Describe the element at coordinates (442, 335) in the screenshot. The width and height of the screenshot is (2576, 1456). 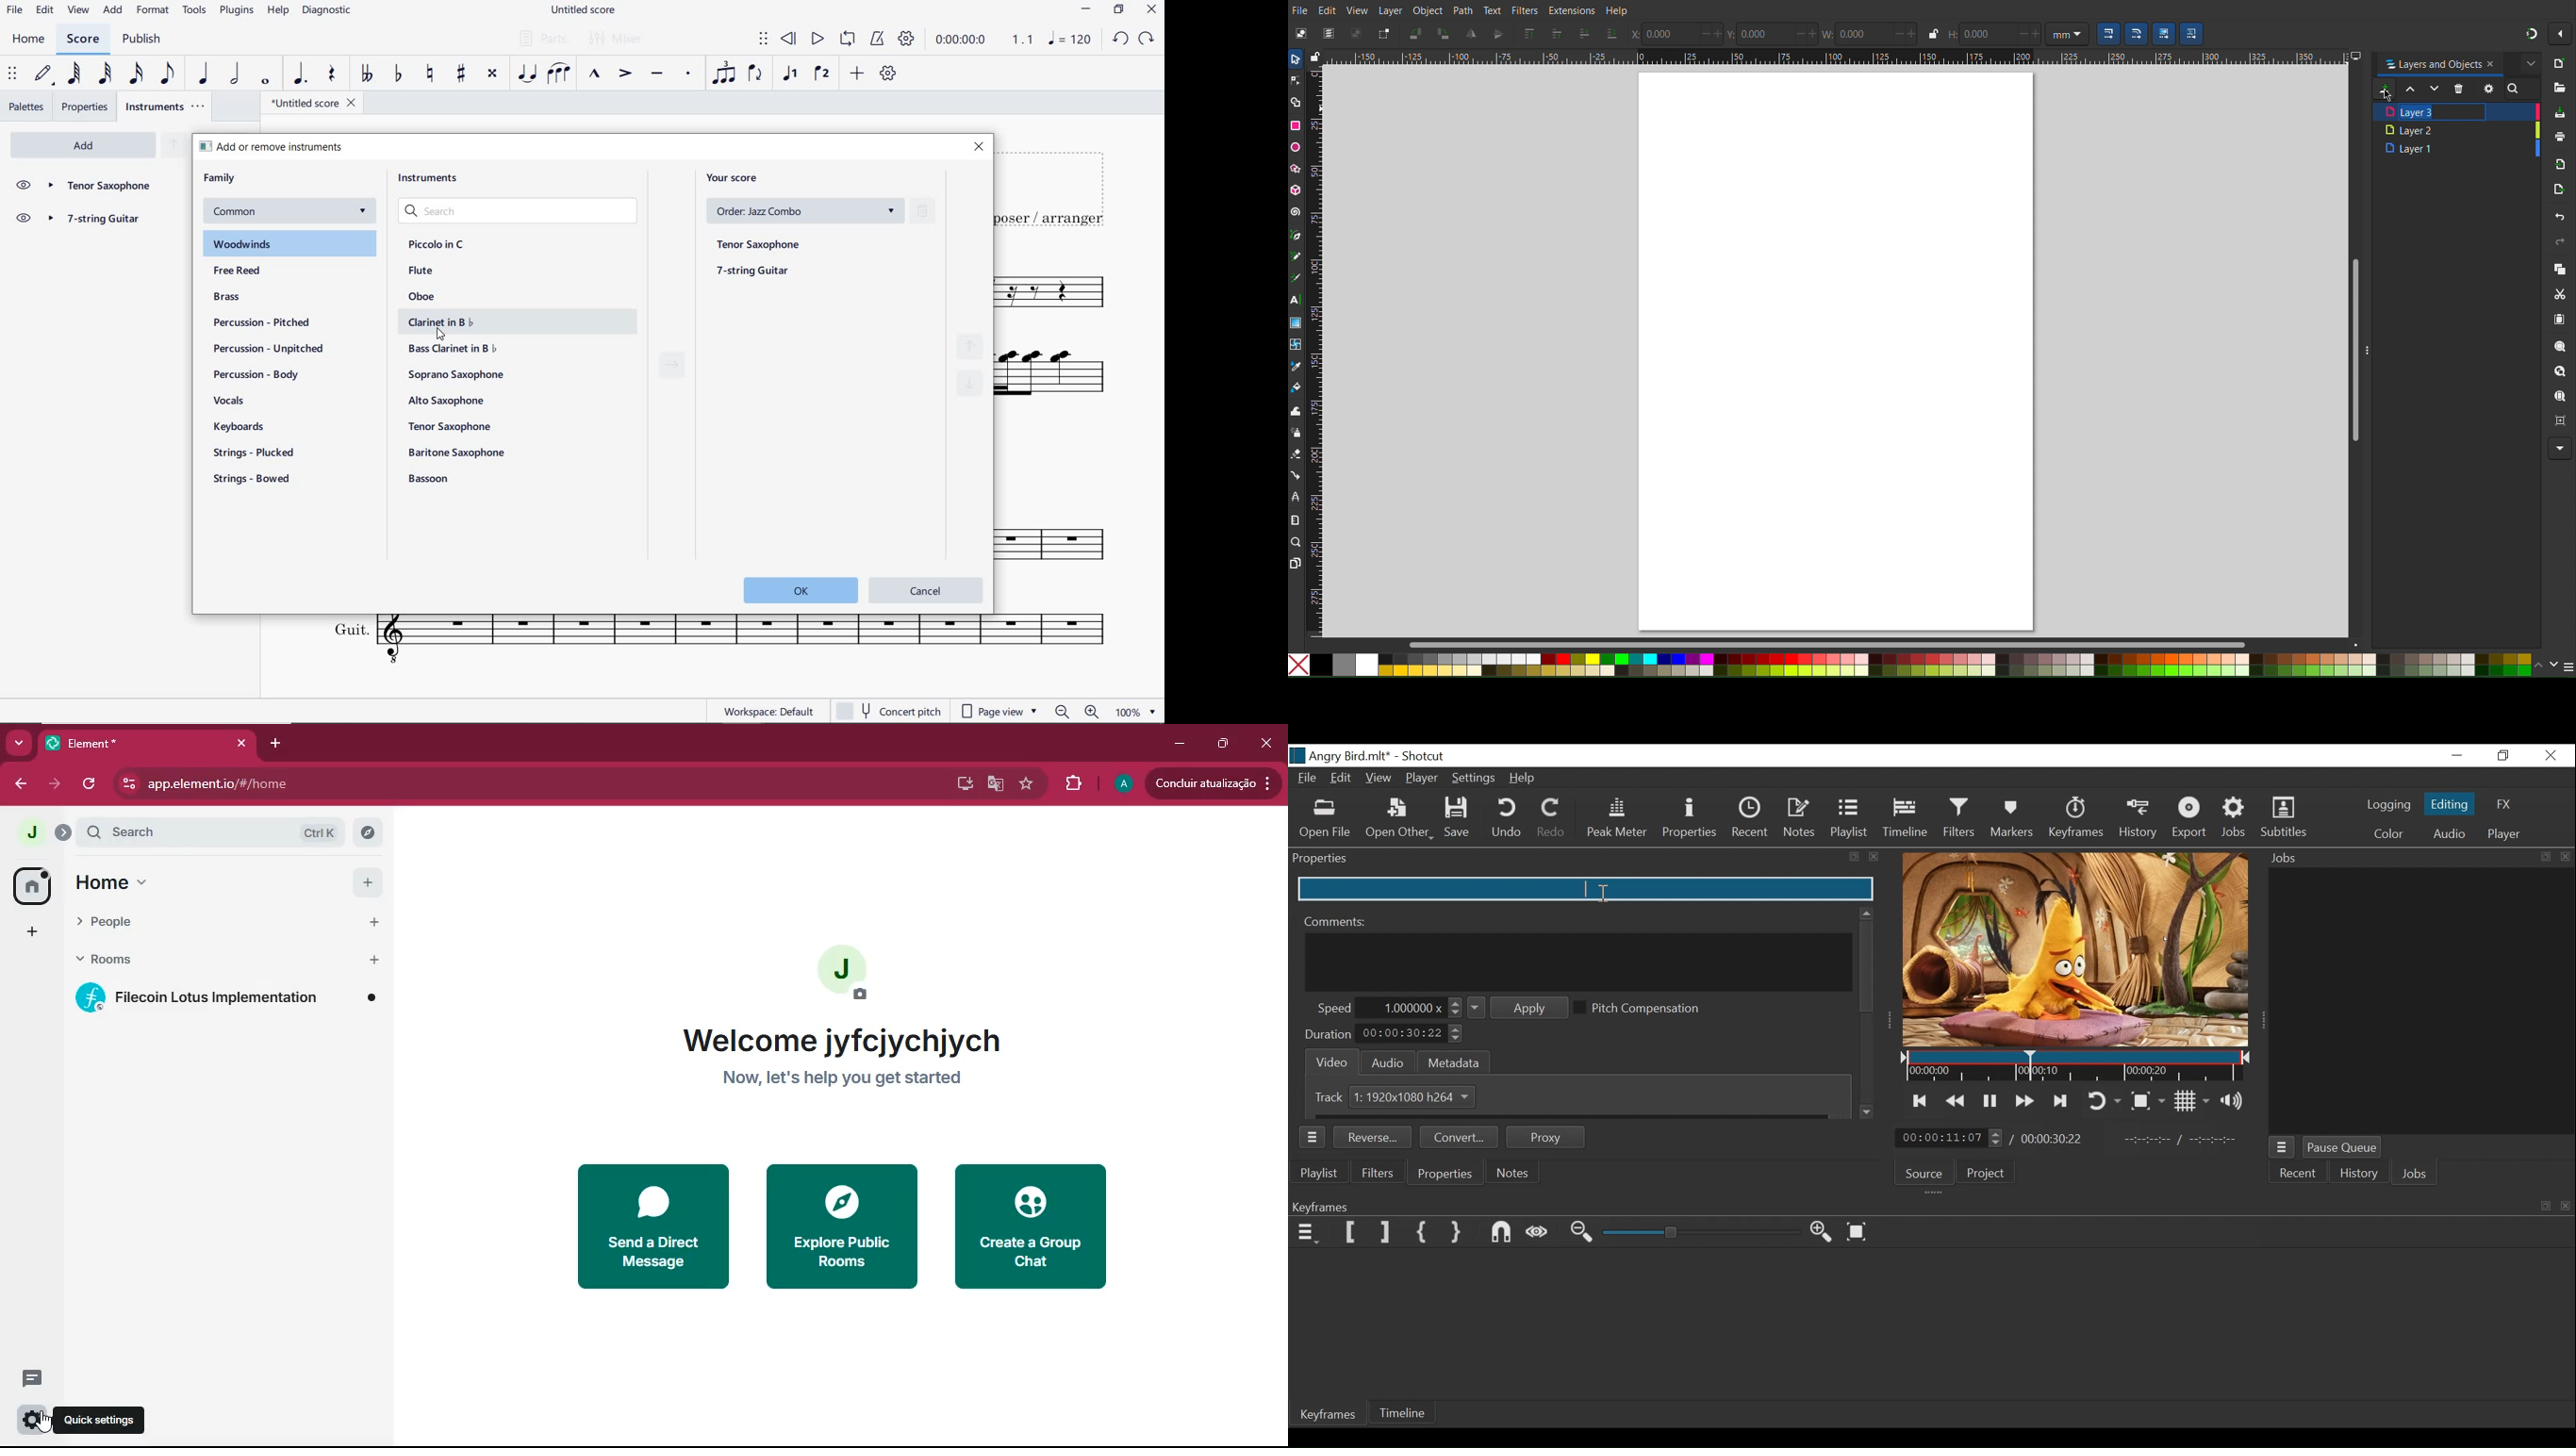
I see `cursor` at that location.